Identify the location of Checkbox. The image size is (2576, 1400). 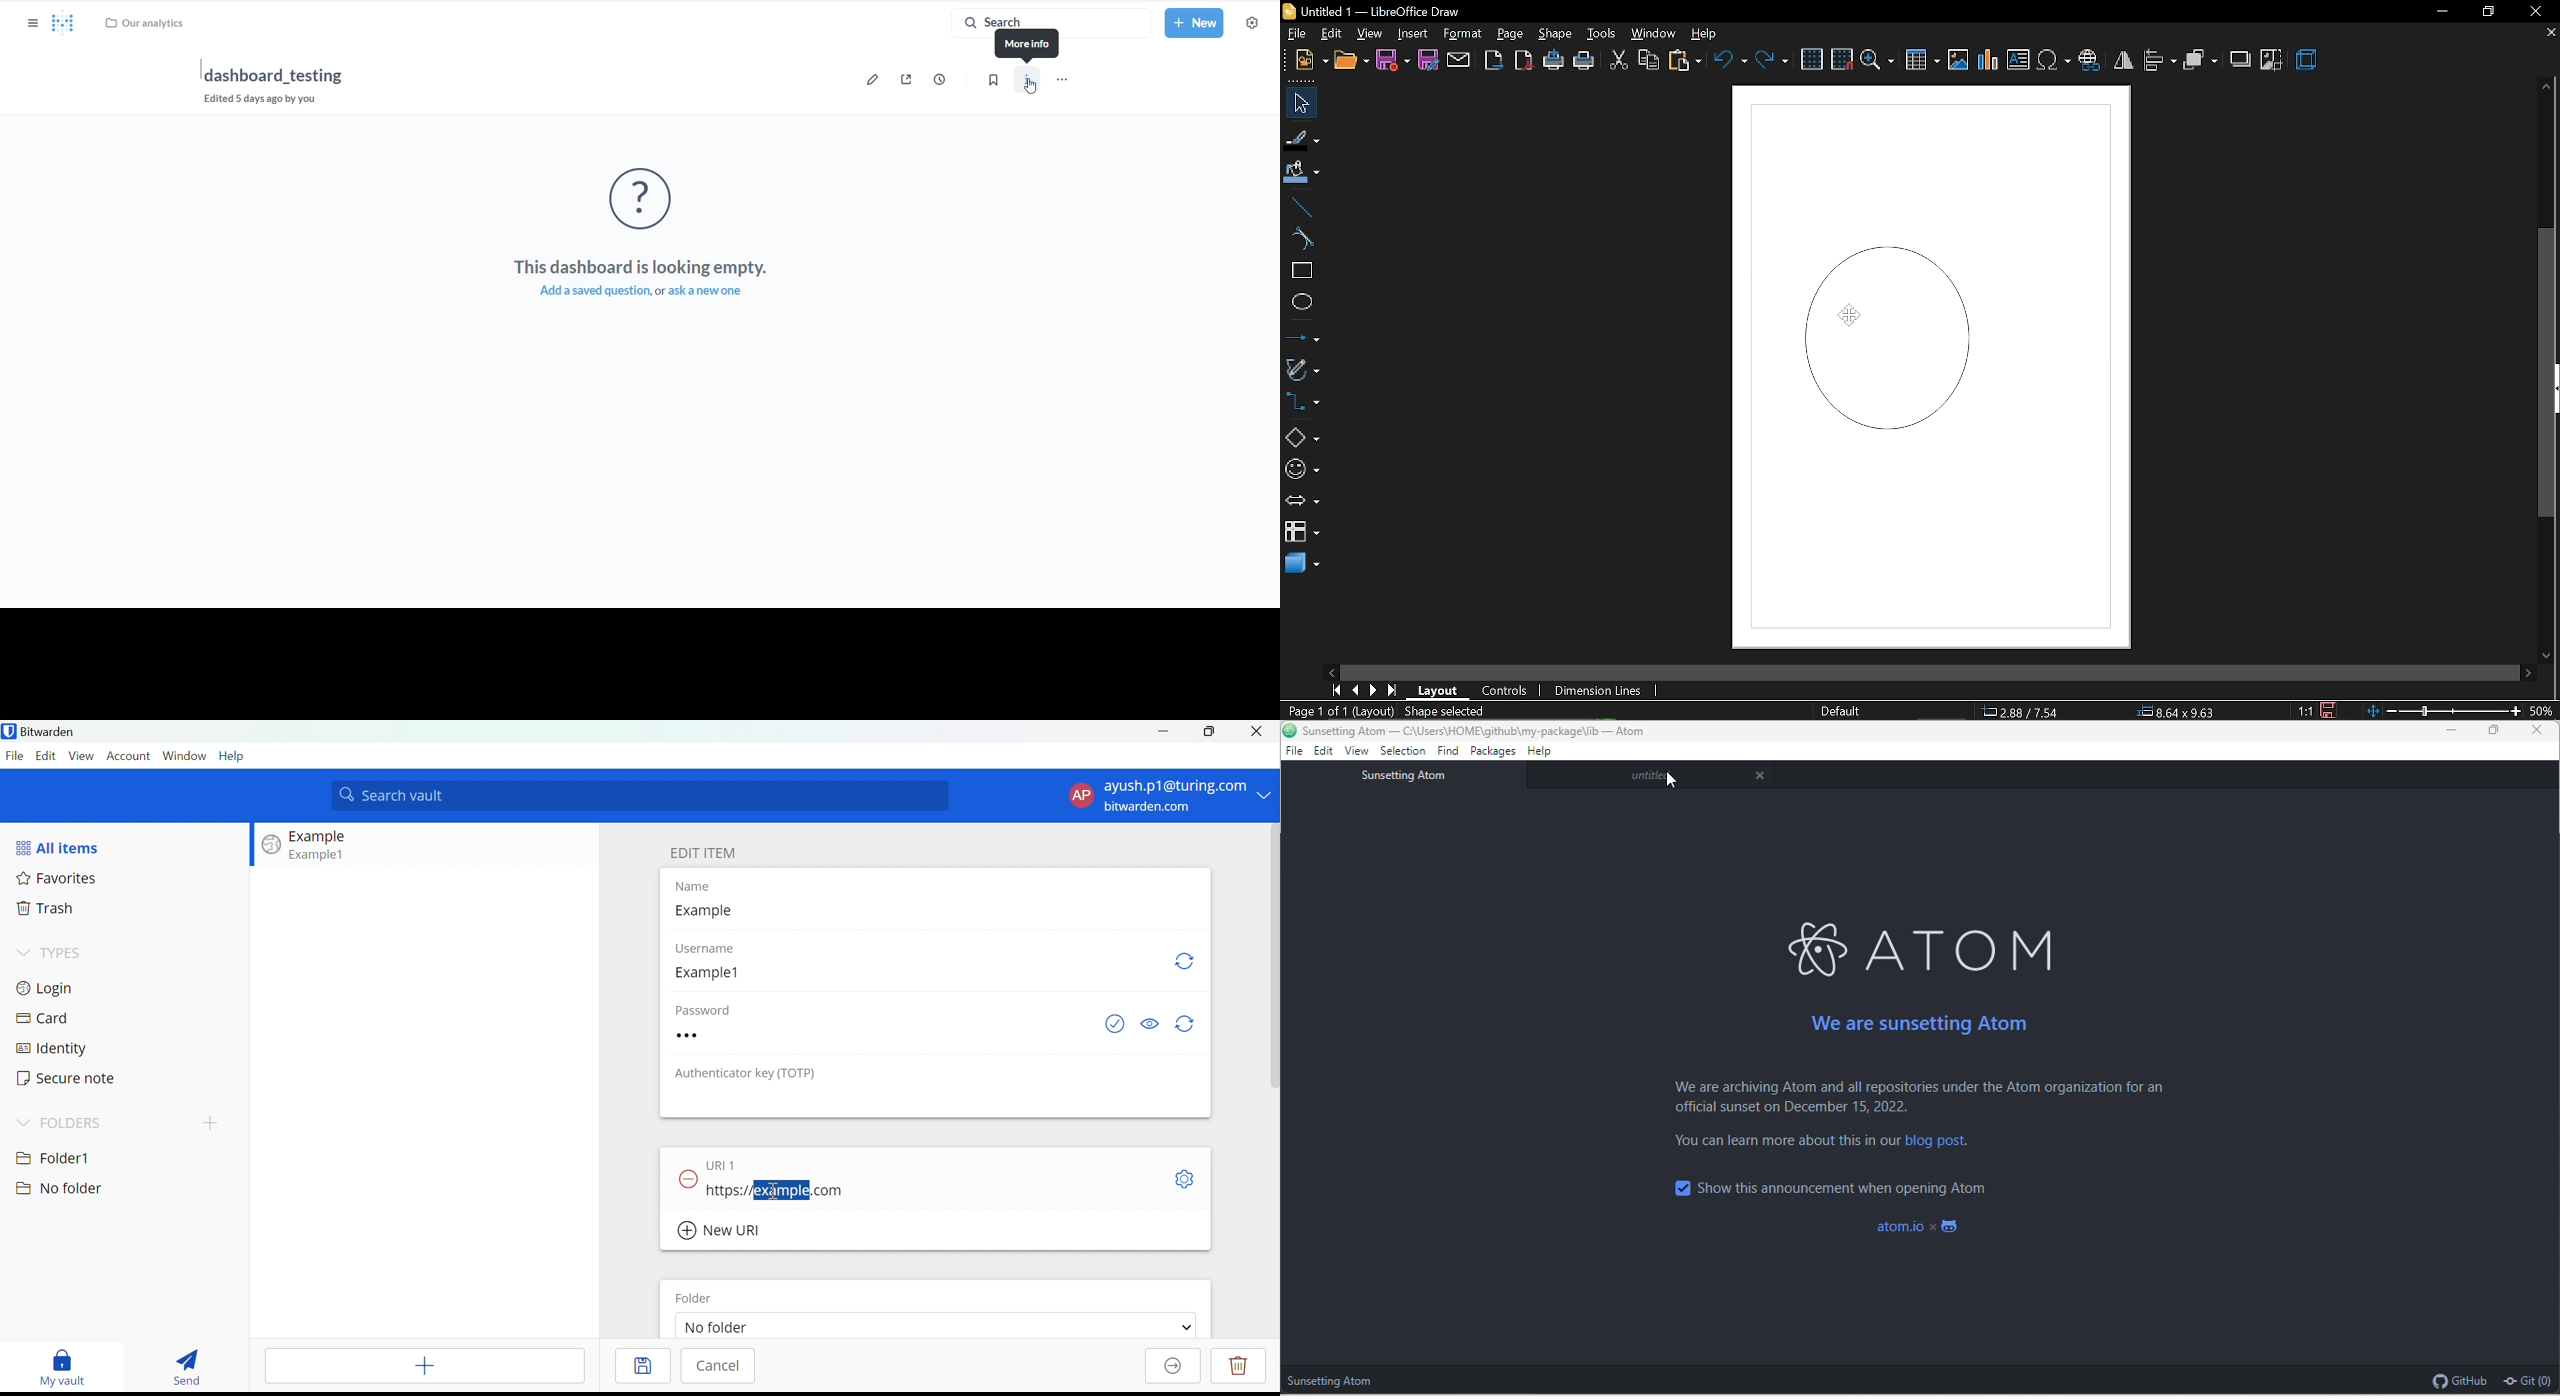
(1679, 1188).